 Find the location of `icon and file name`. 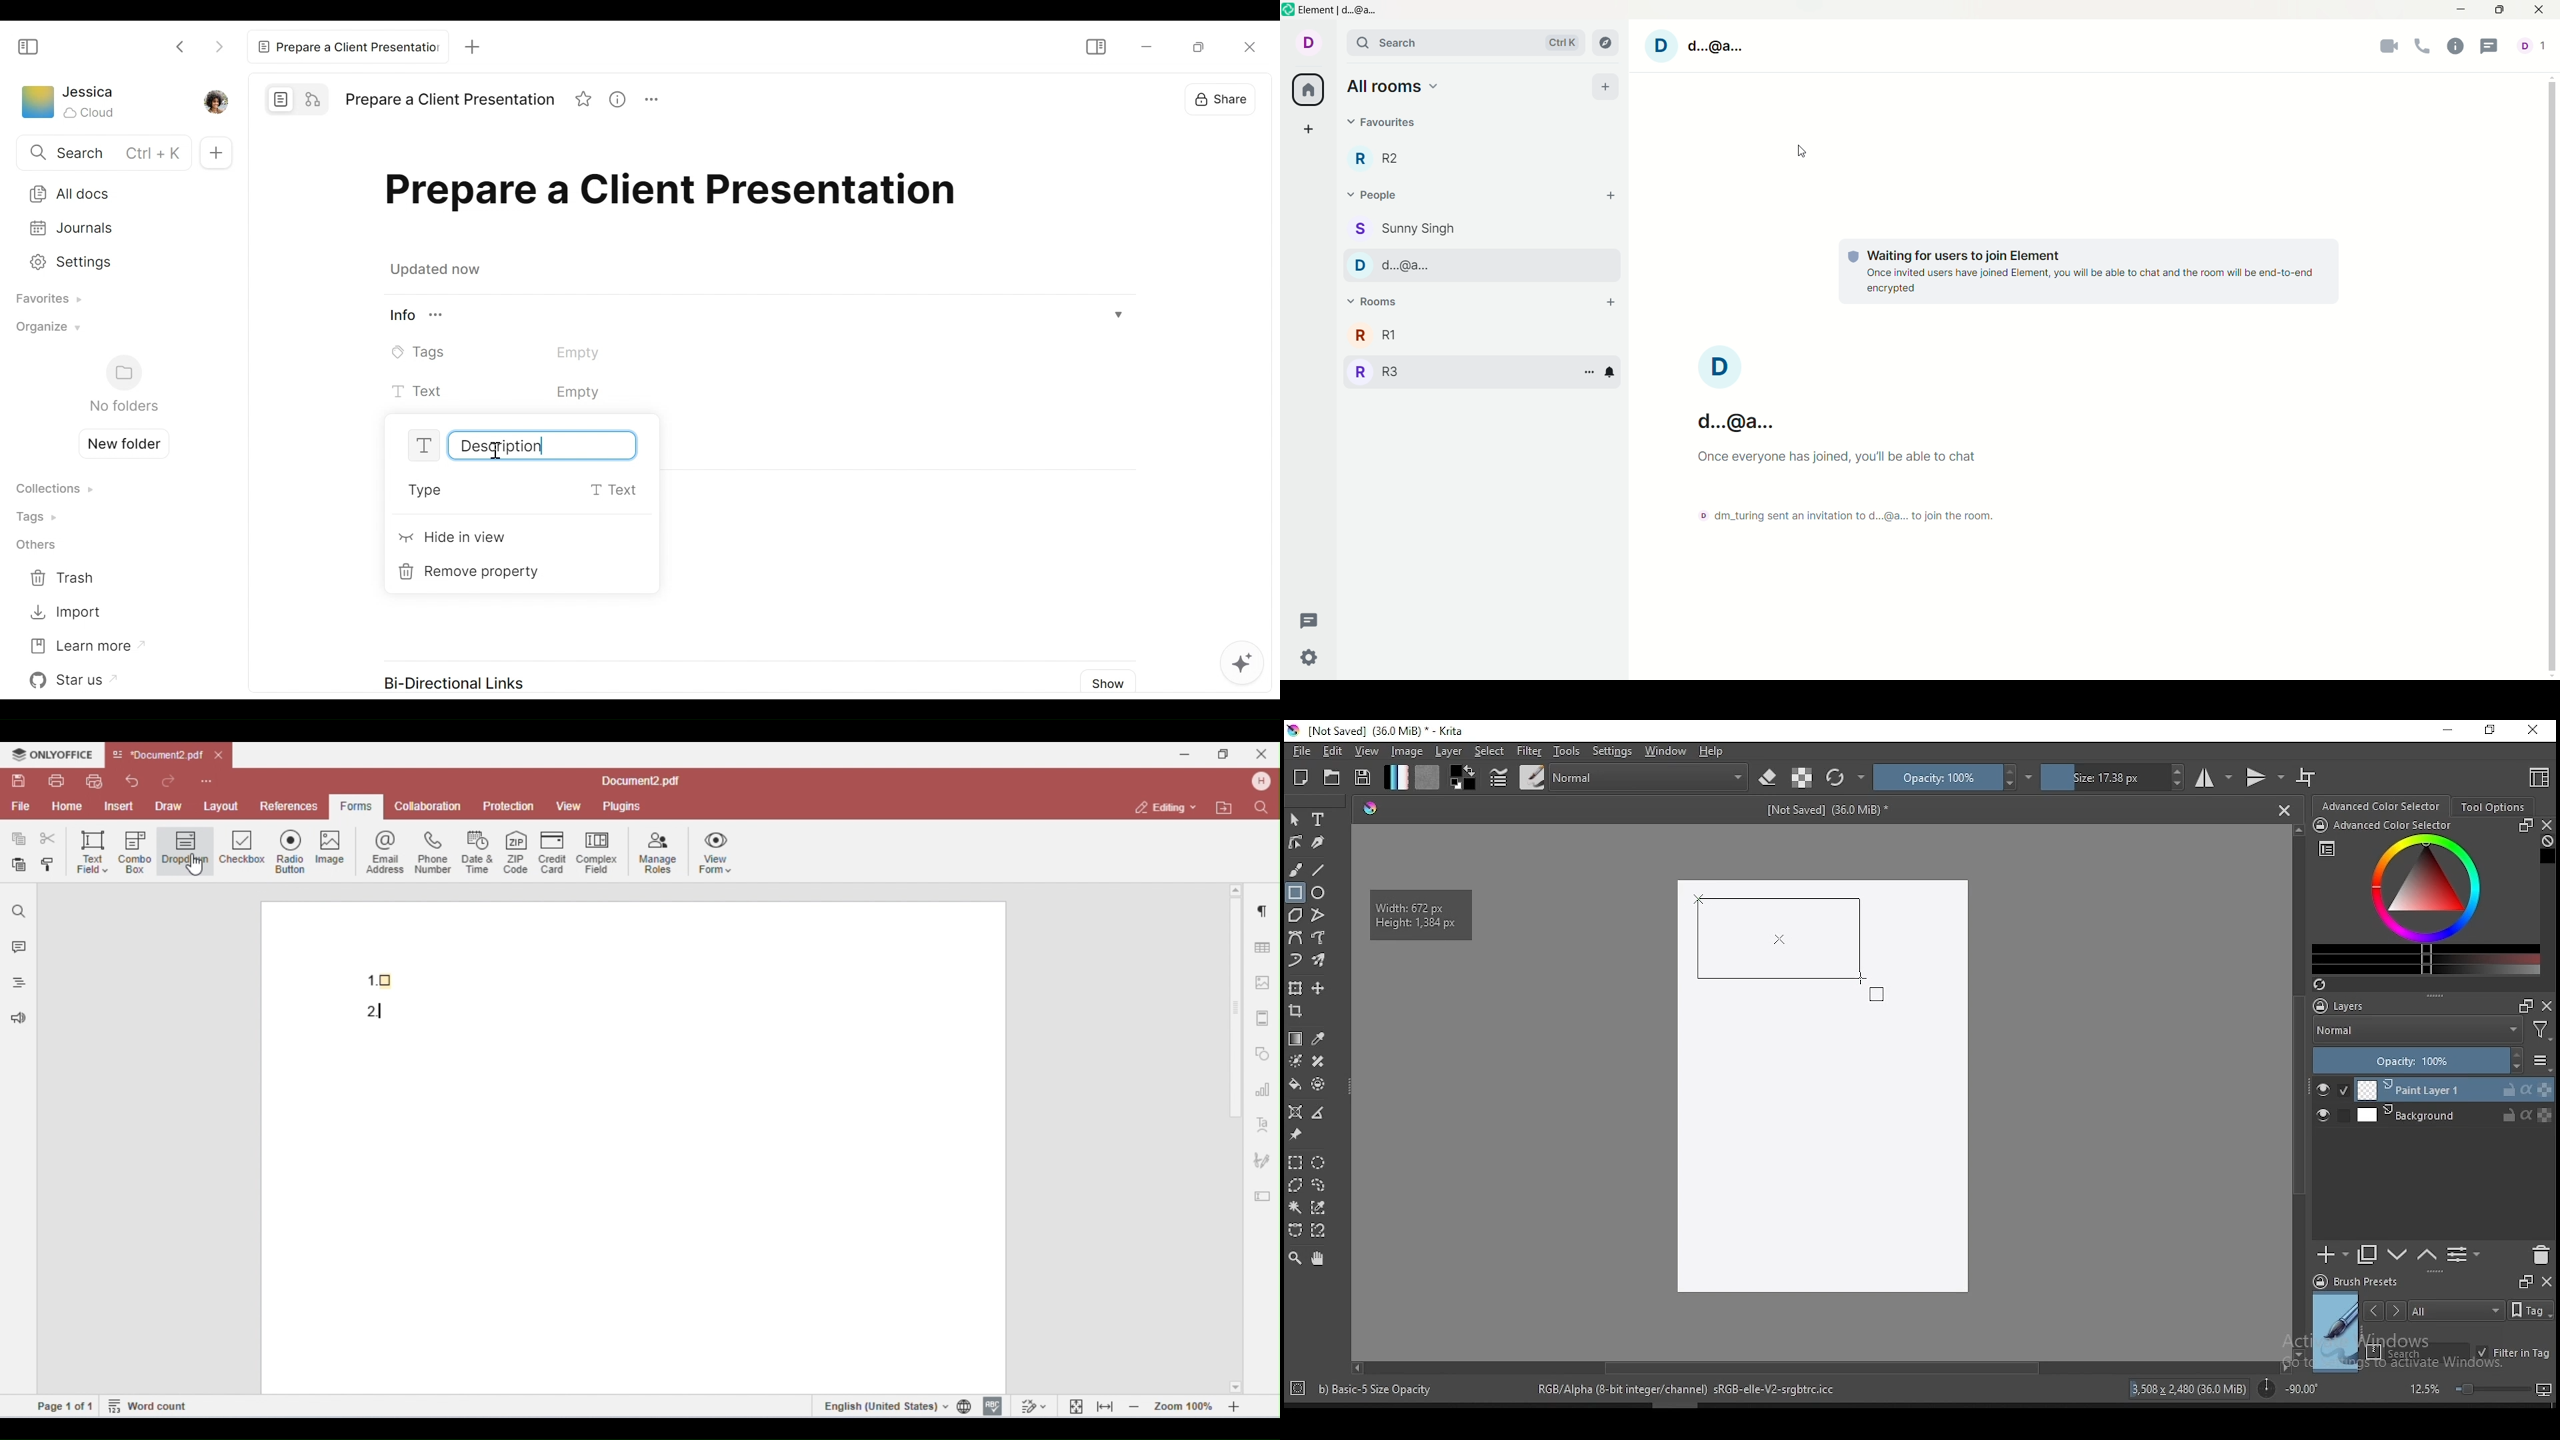

icon and file name is located at coordinates (1379, 731).